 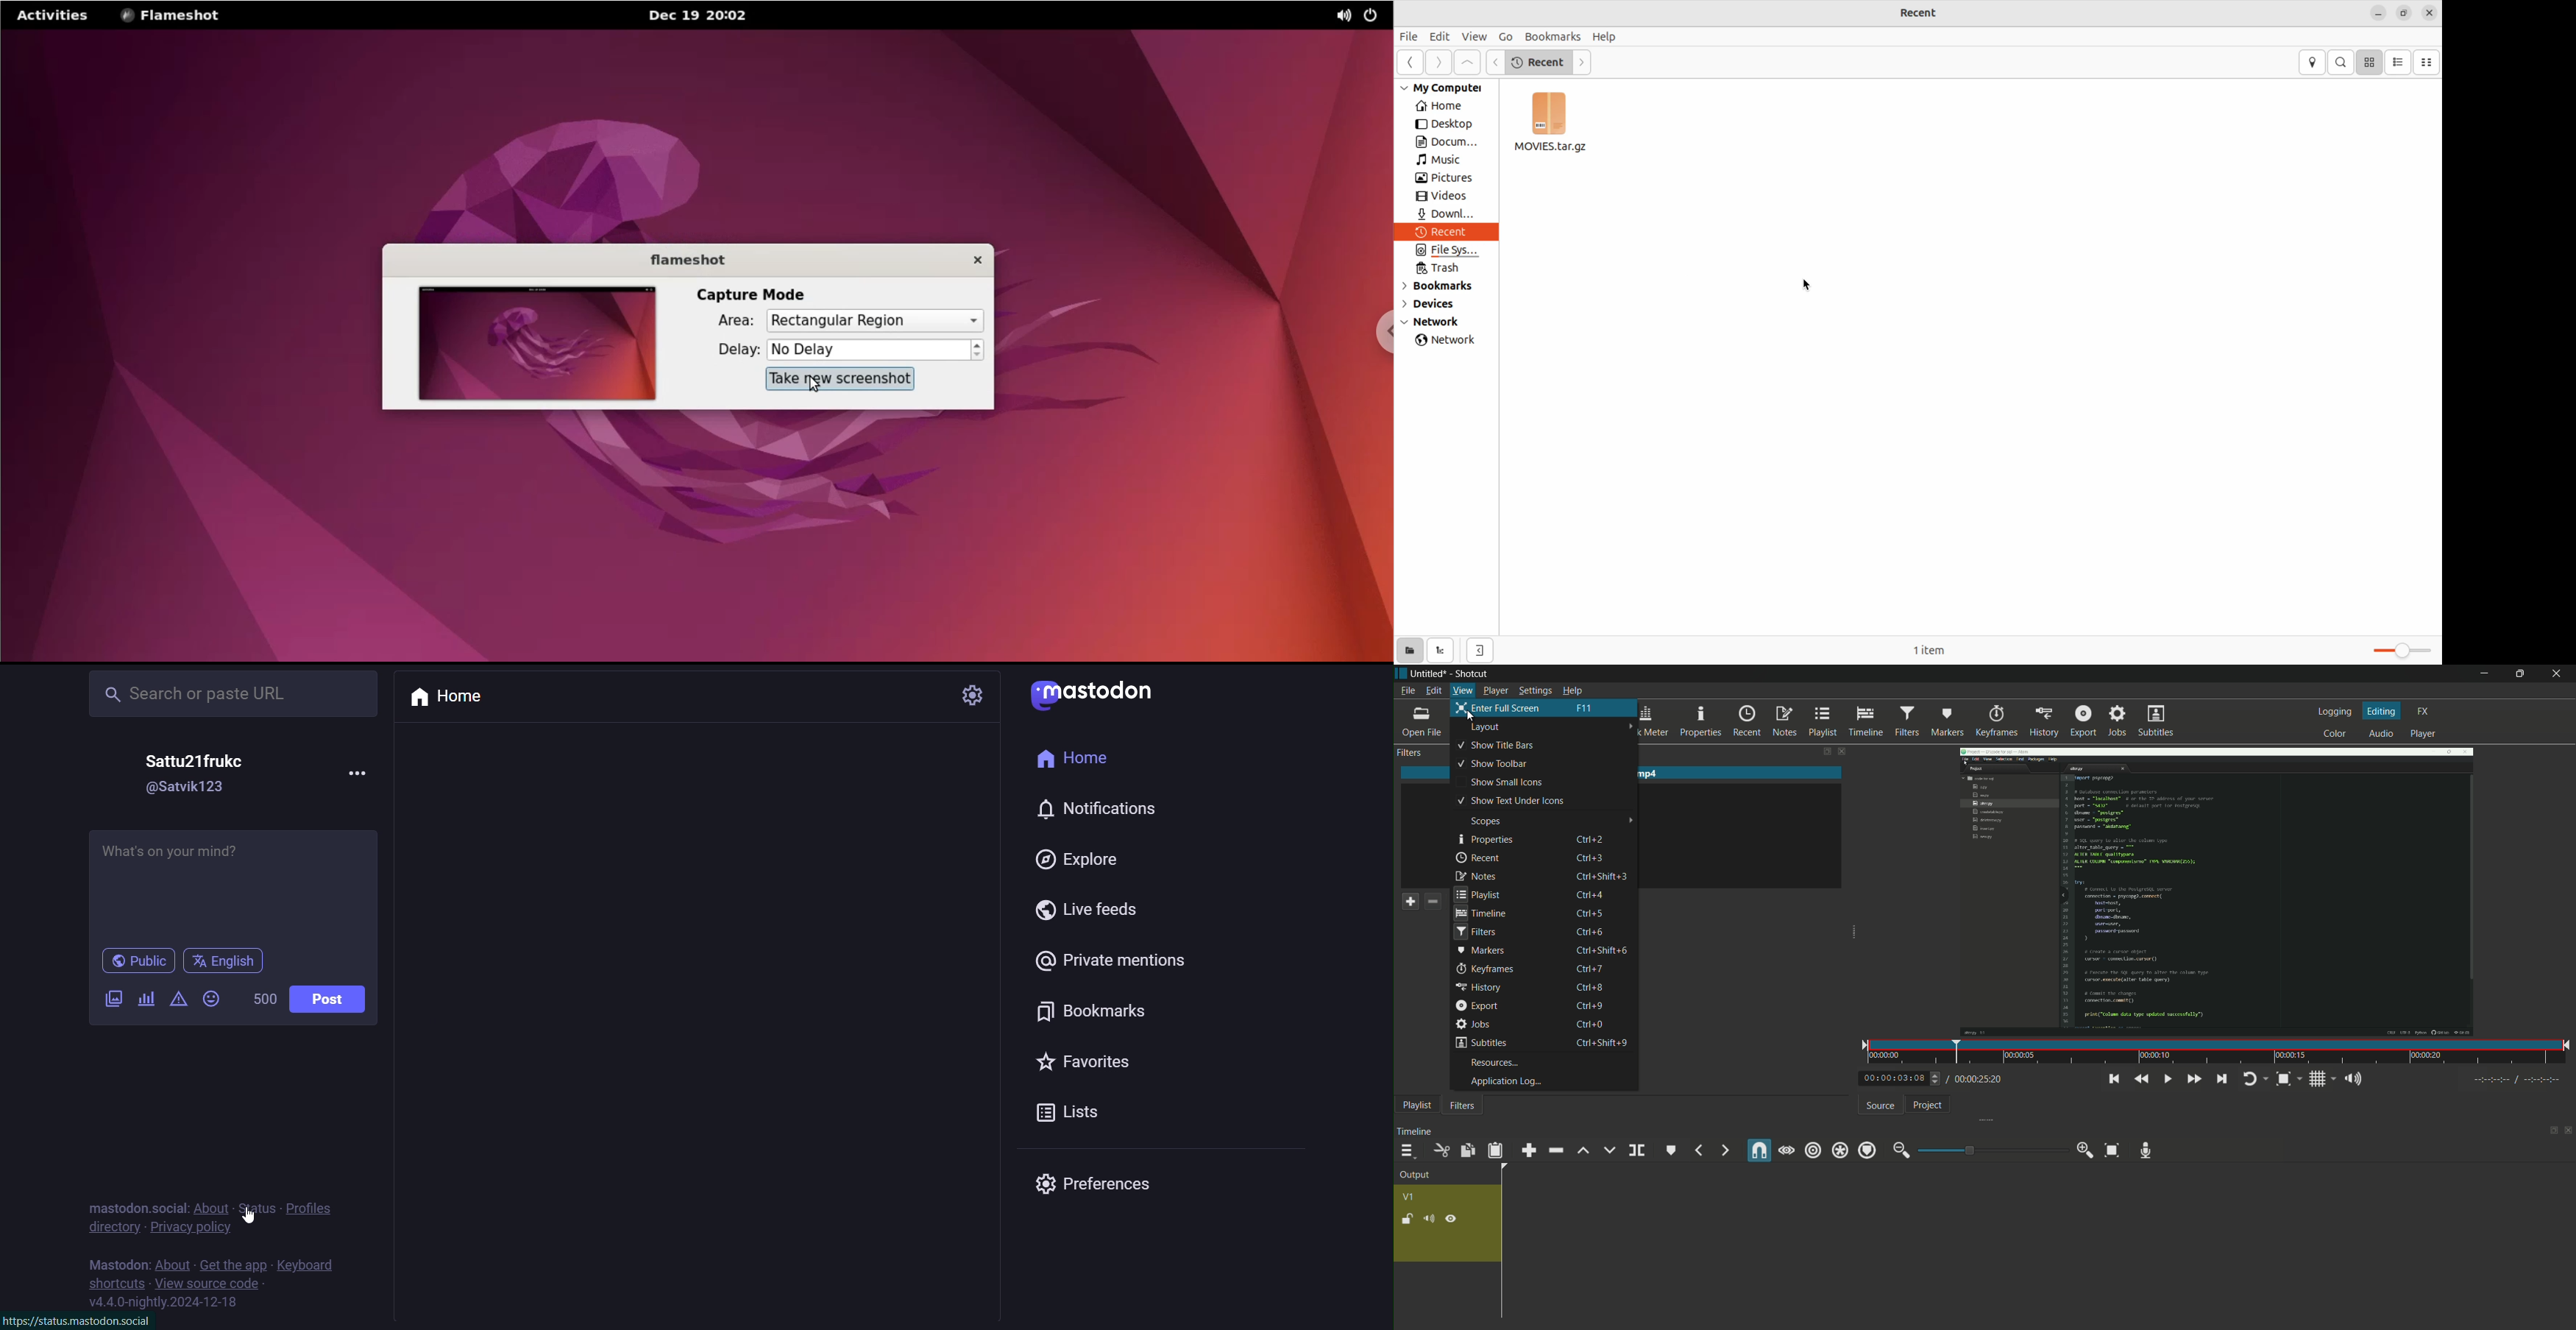 I want to click on zoom out, so click(x=1901, y=1151).